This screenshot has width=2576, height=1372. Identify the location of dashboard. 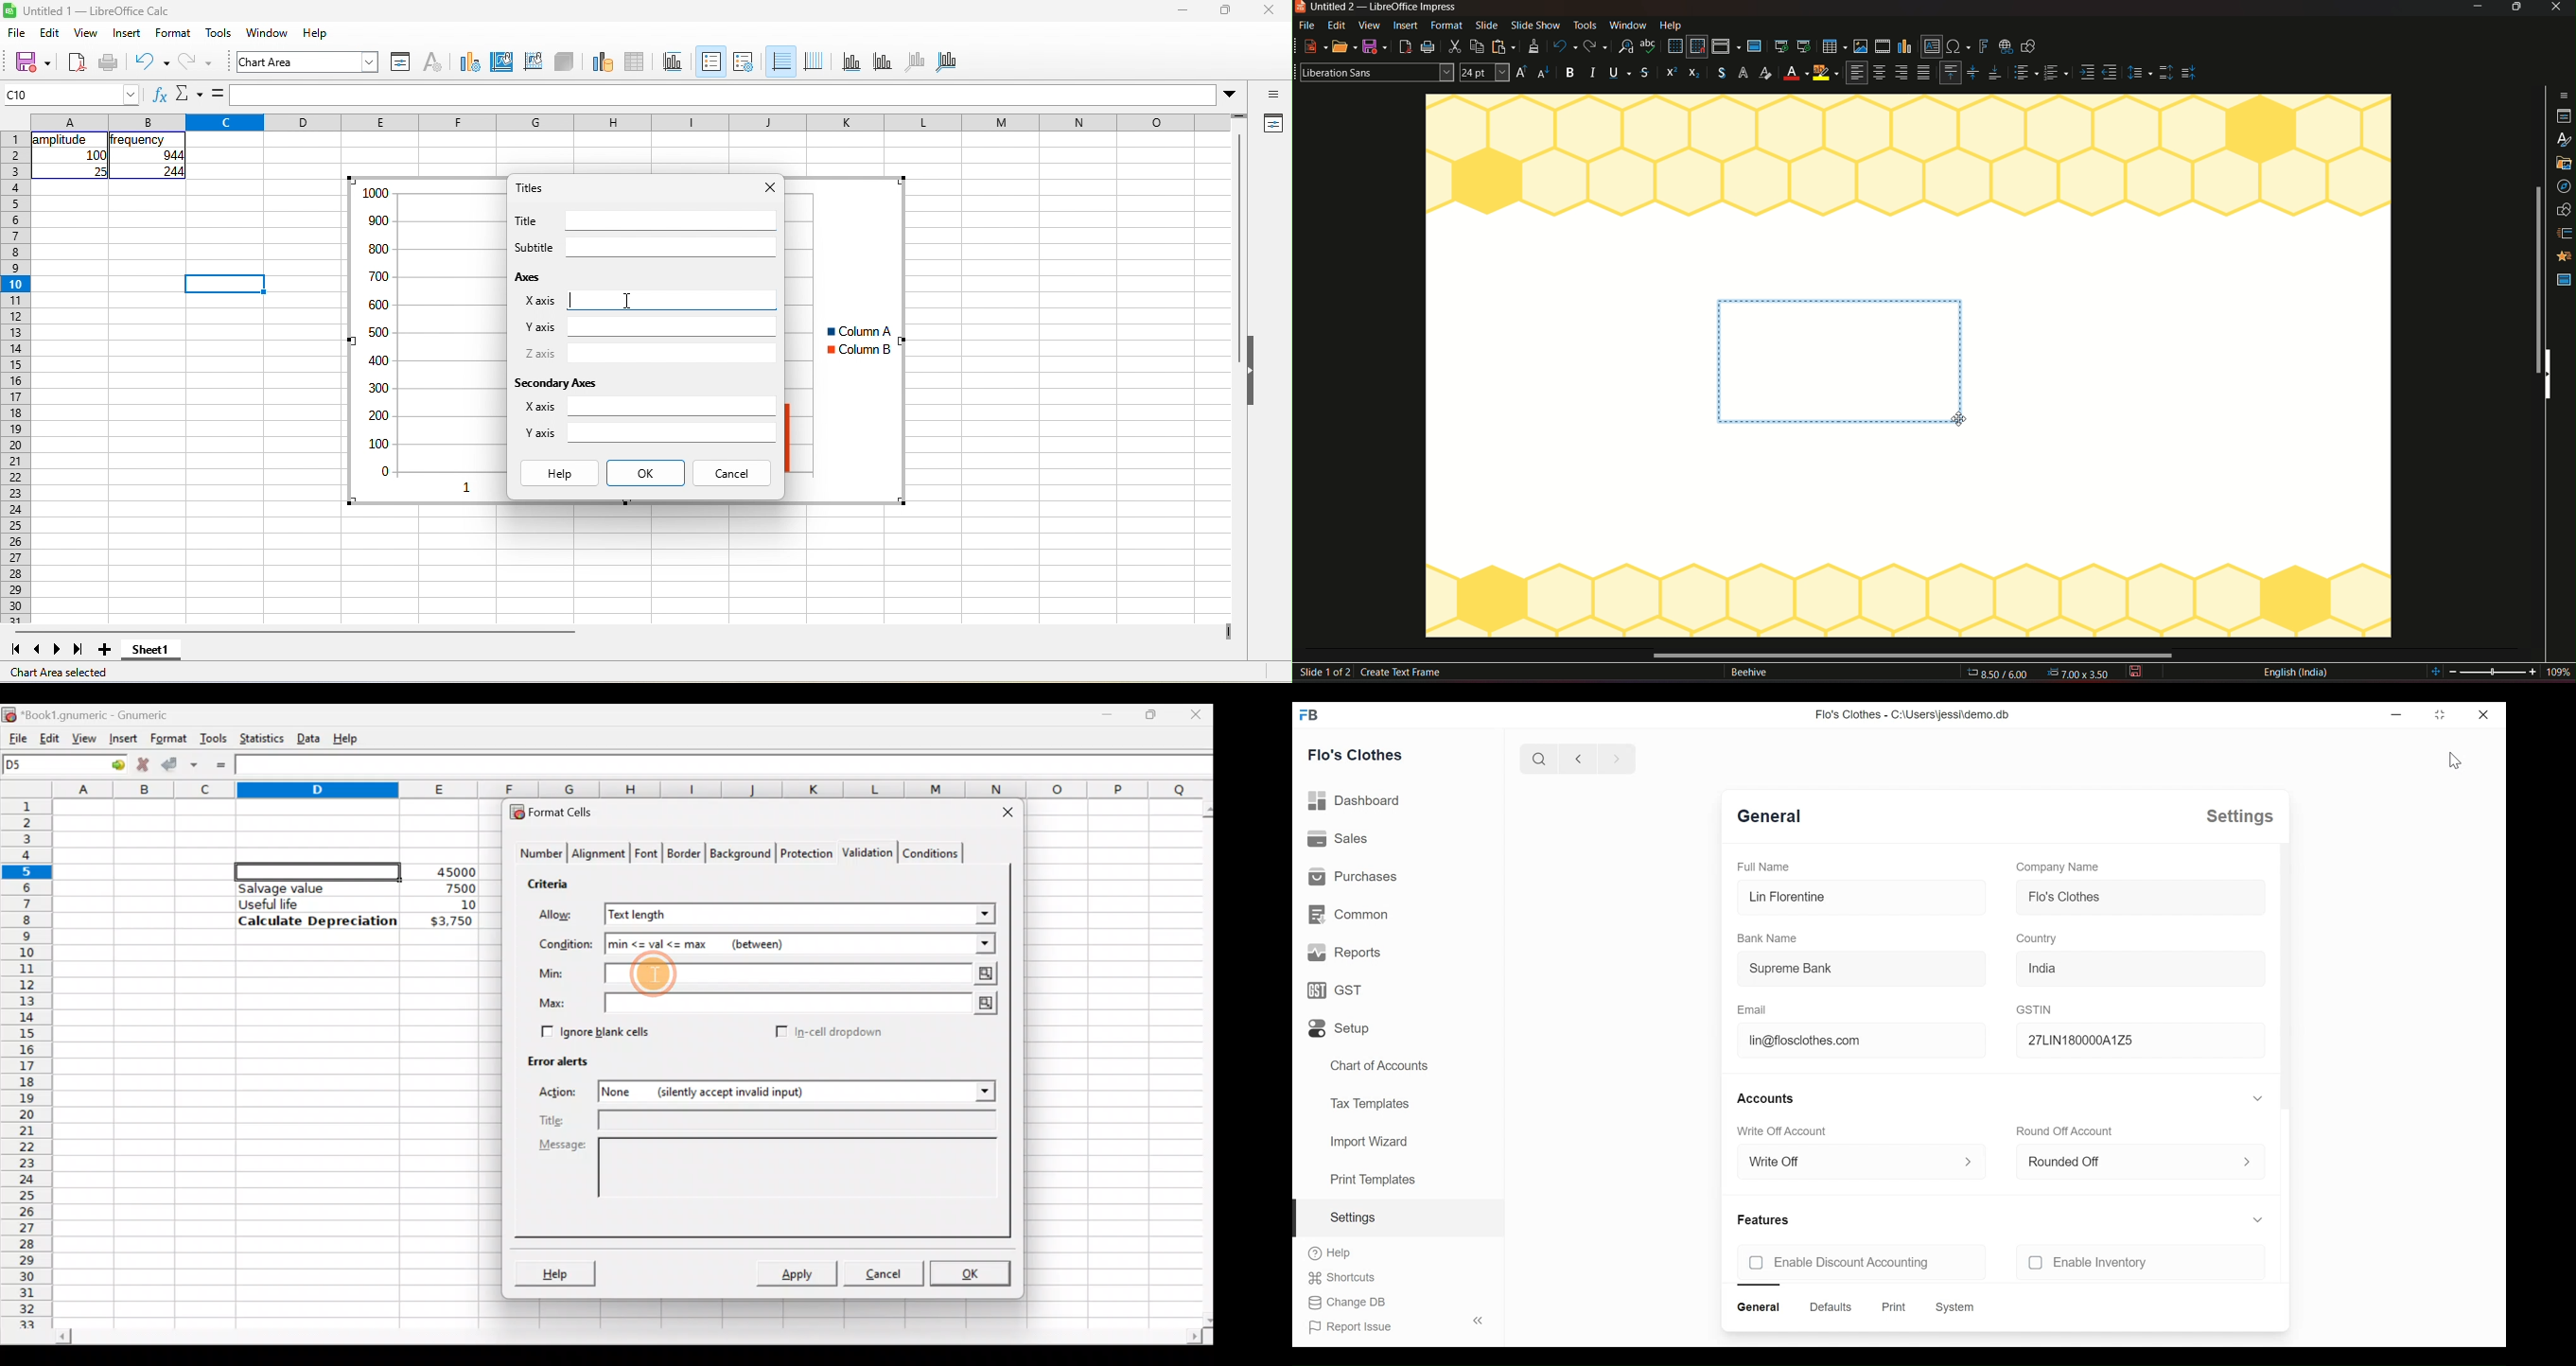
(1355, 801).